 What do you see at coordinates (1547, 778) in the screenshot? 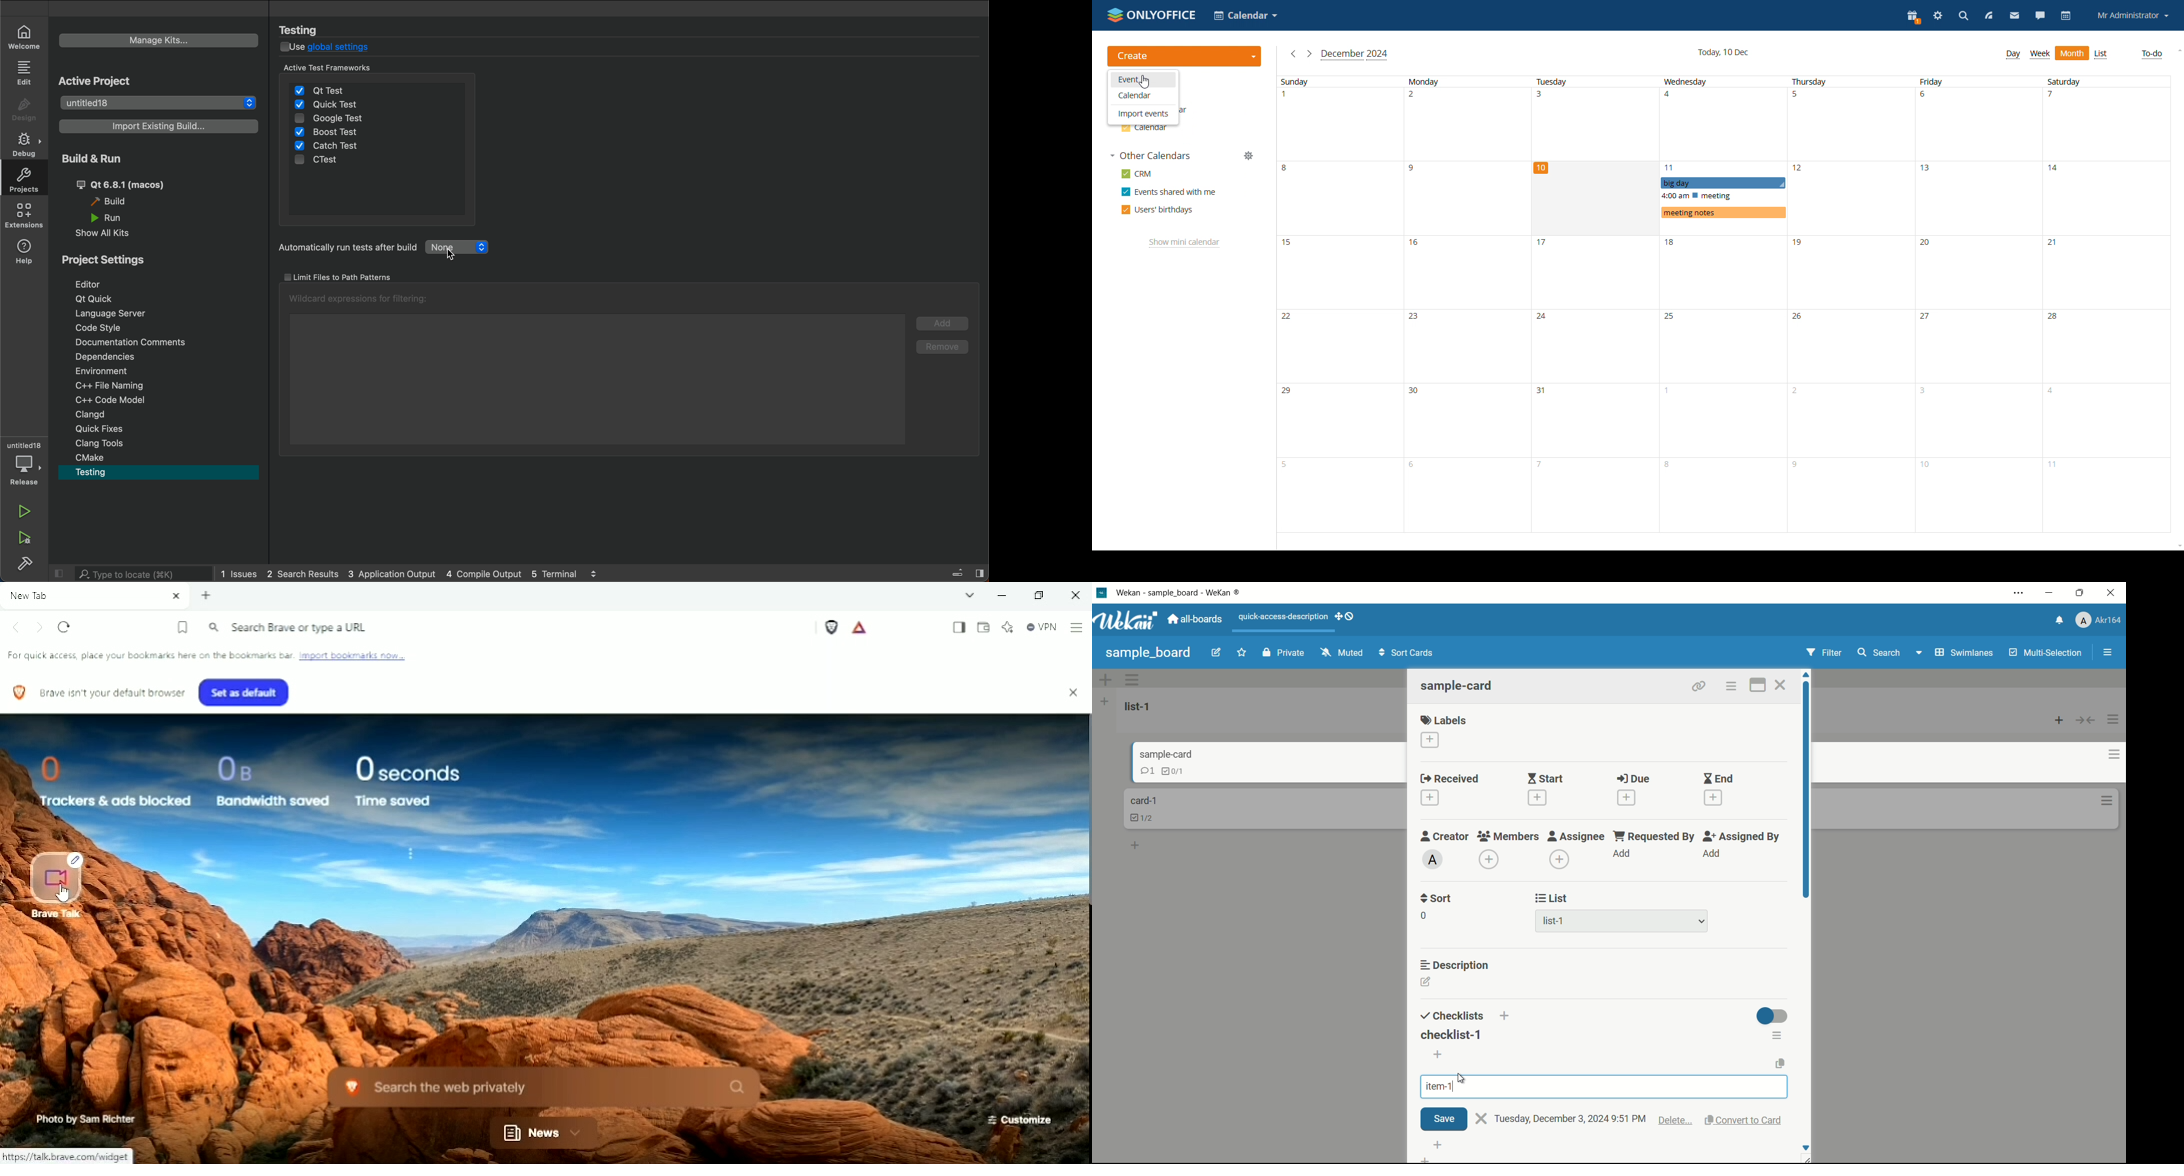
I see `start` at bounding box center [1547, 778].